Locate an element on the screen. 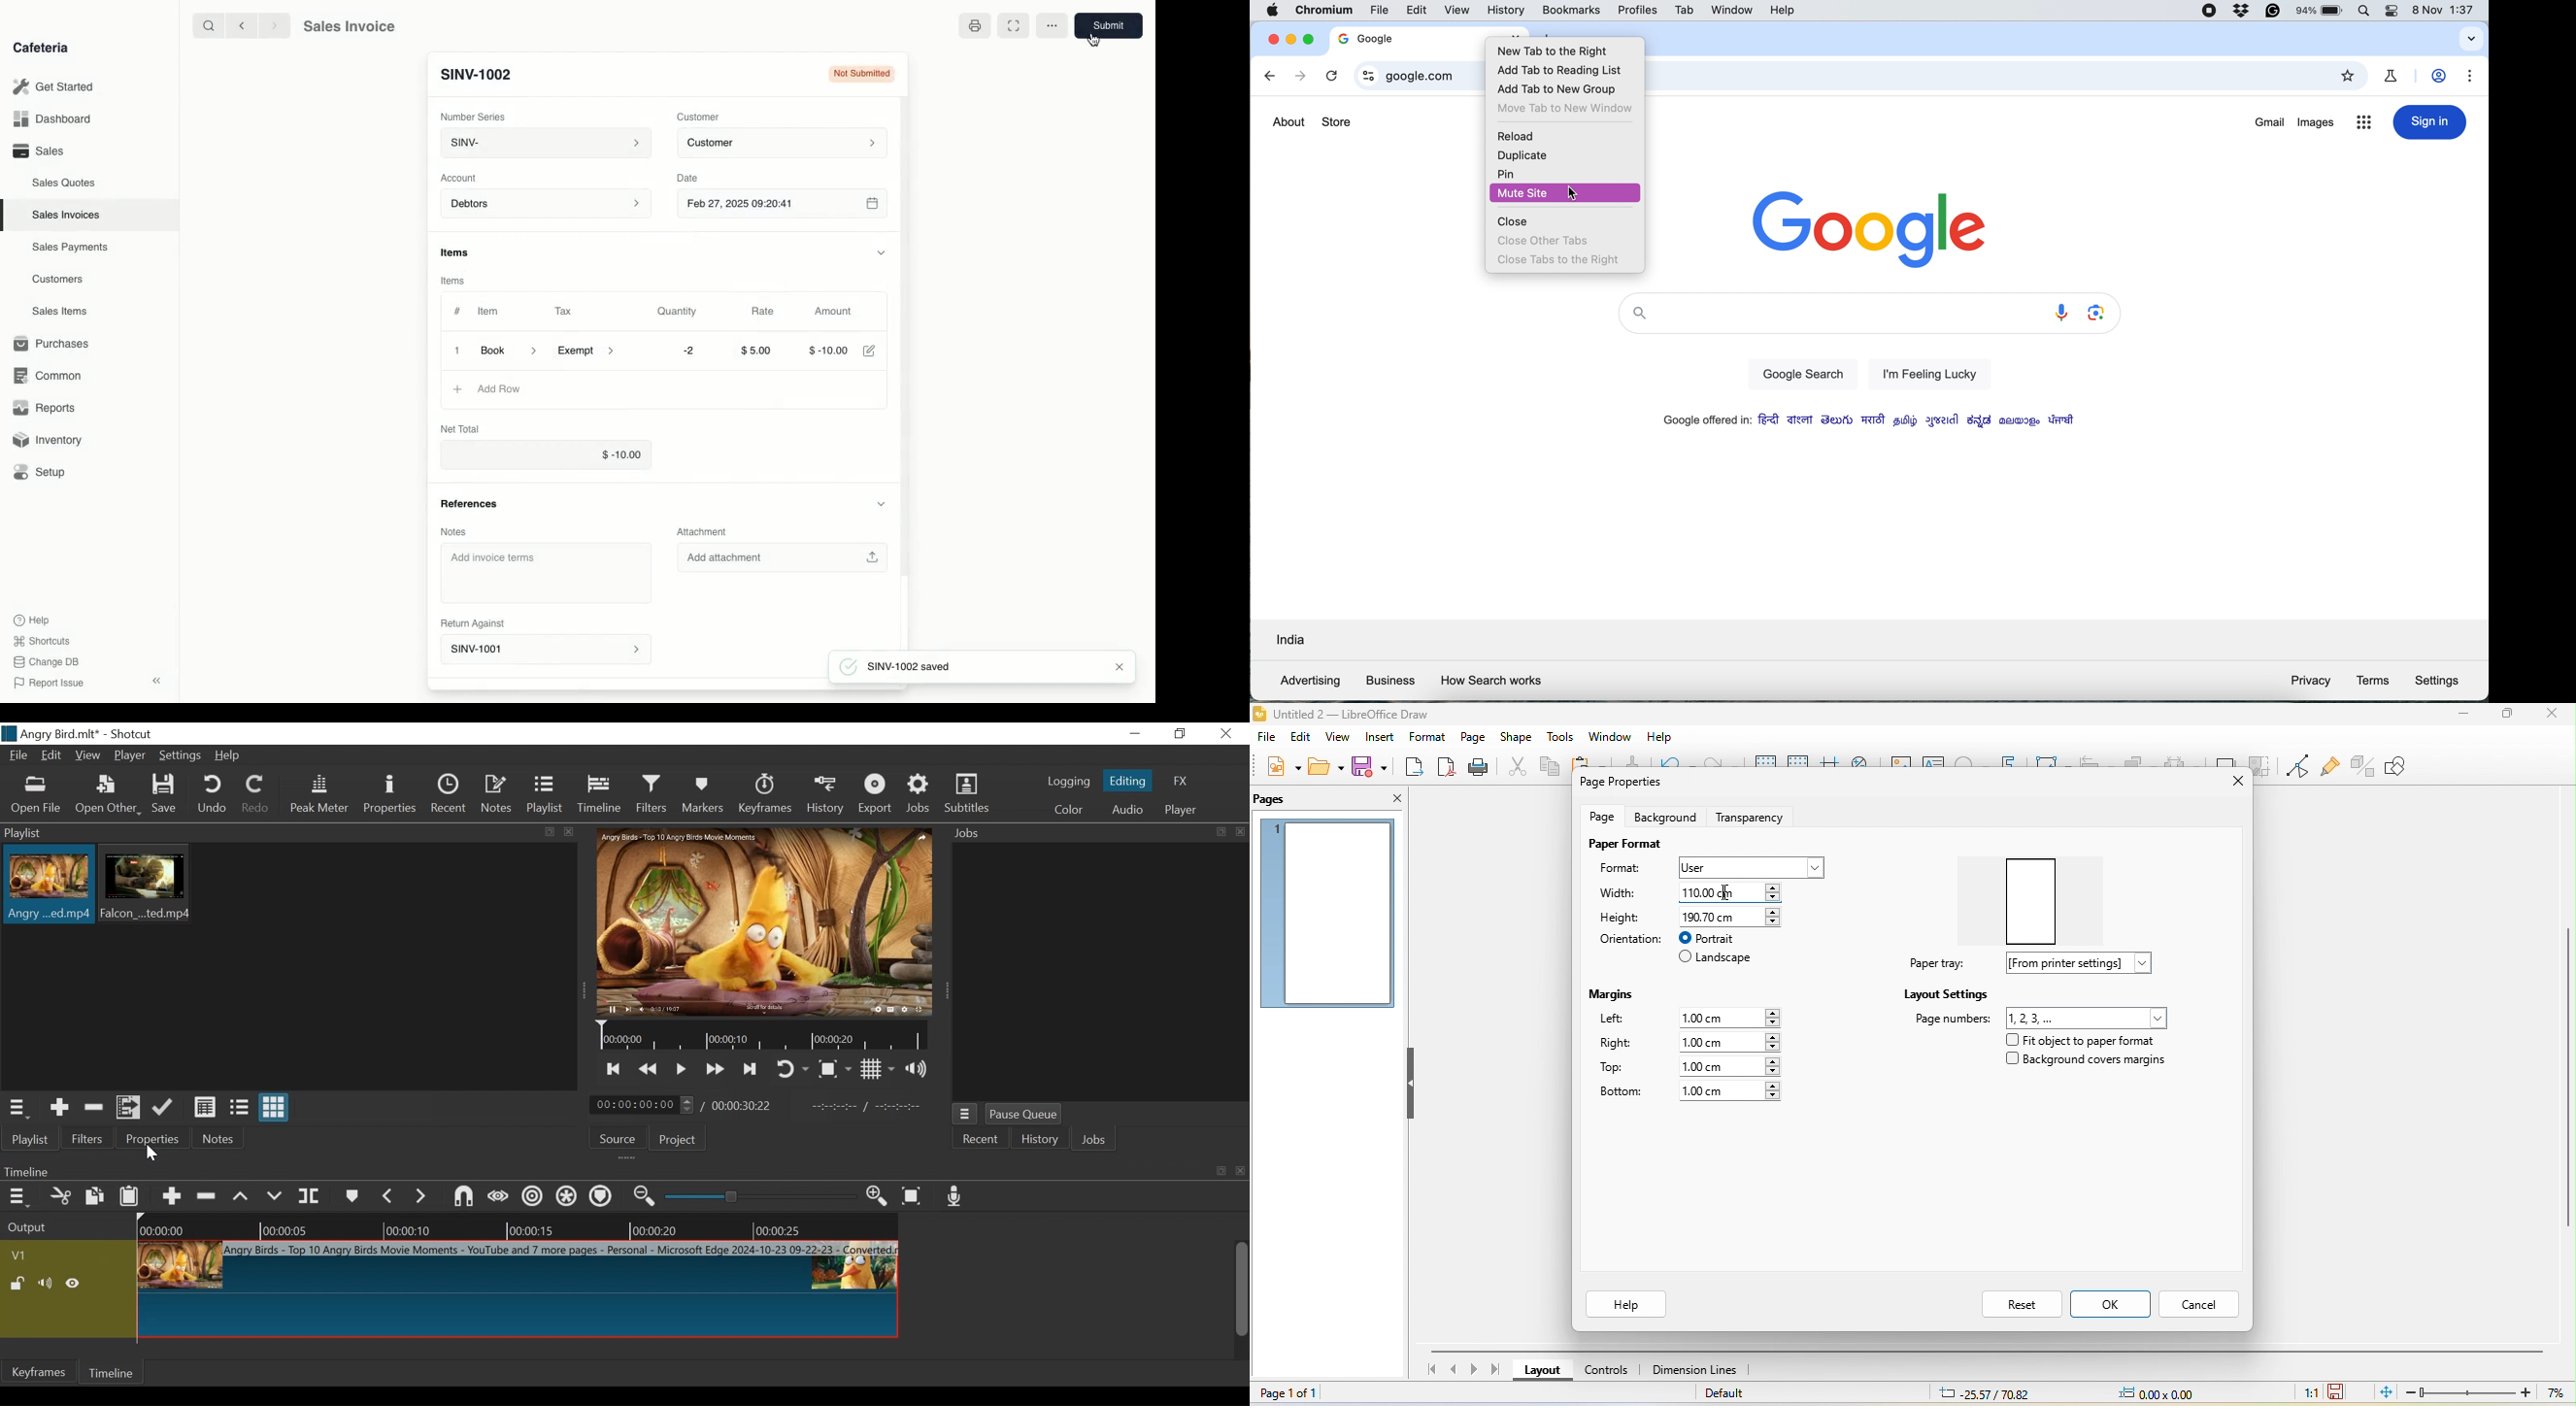 The image size is (2576, 1428). $-10.00 is located at coordinates (547, 453).